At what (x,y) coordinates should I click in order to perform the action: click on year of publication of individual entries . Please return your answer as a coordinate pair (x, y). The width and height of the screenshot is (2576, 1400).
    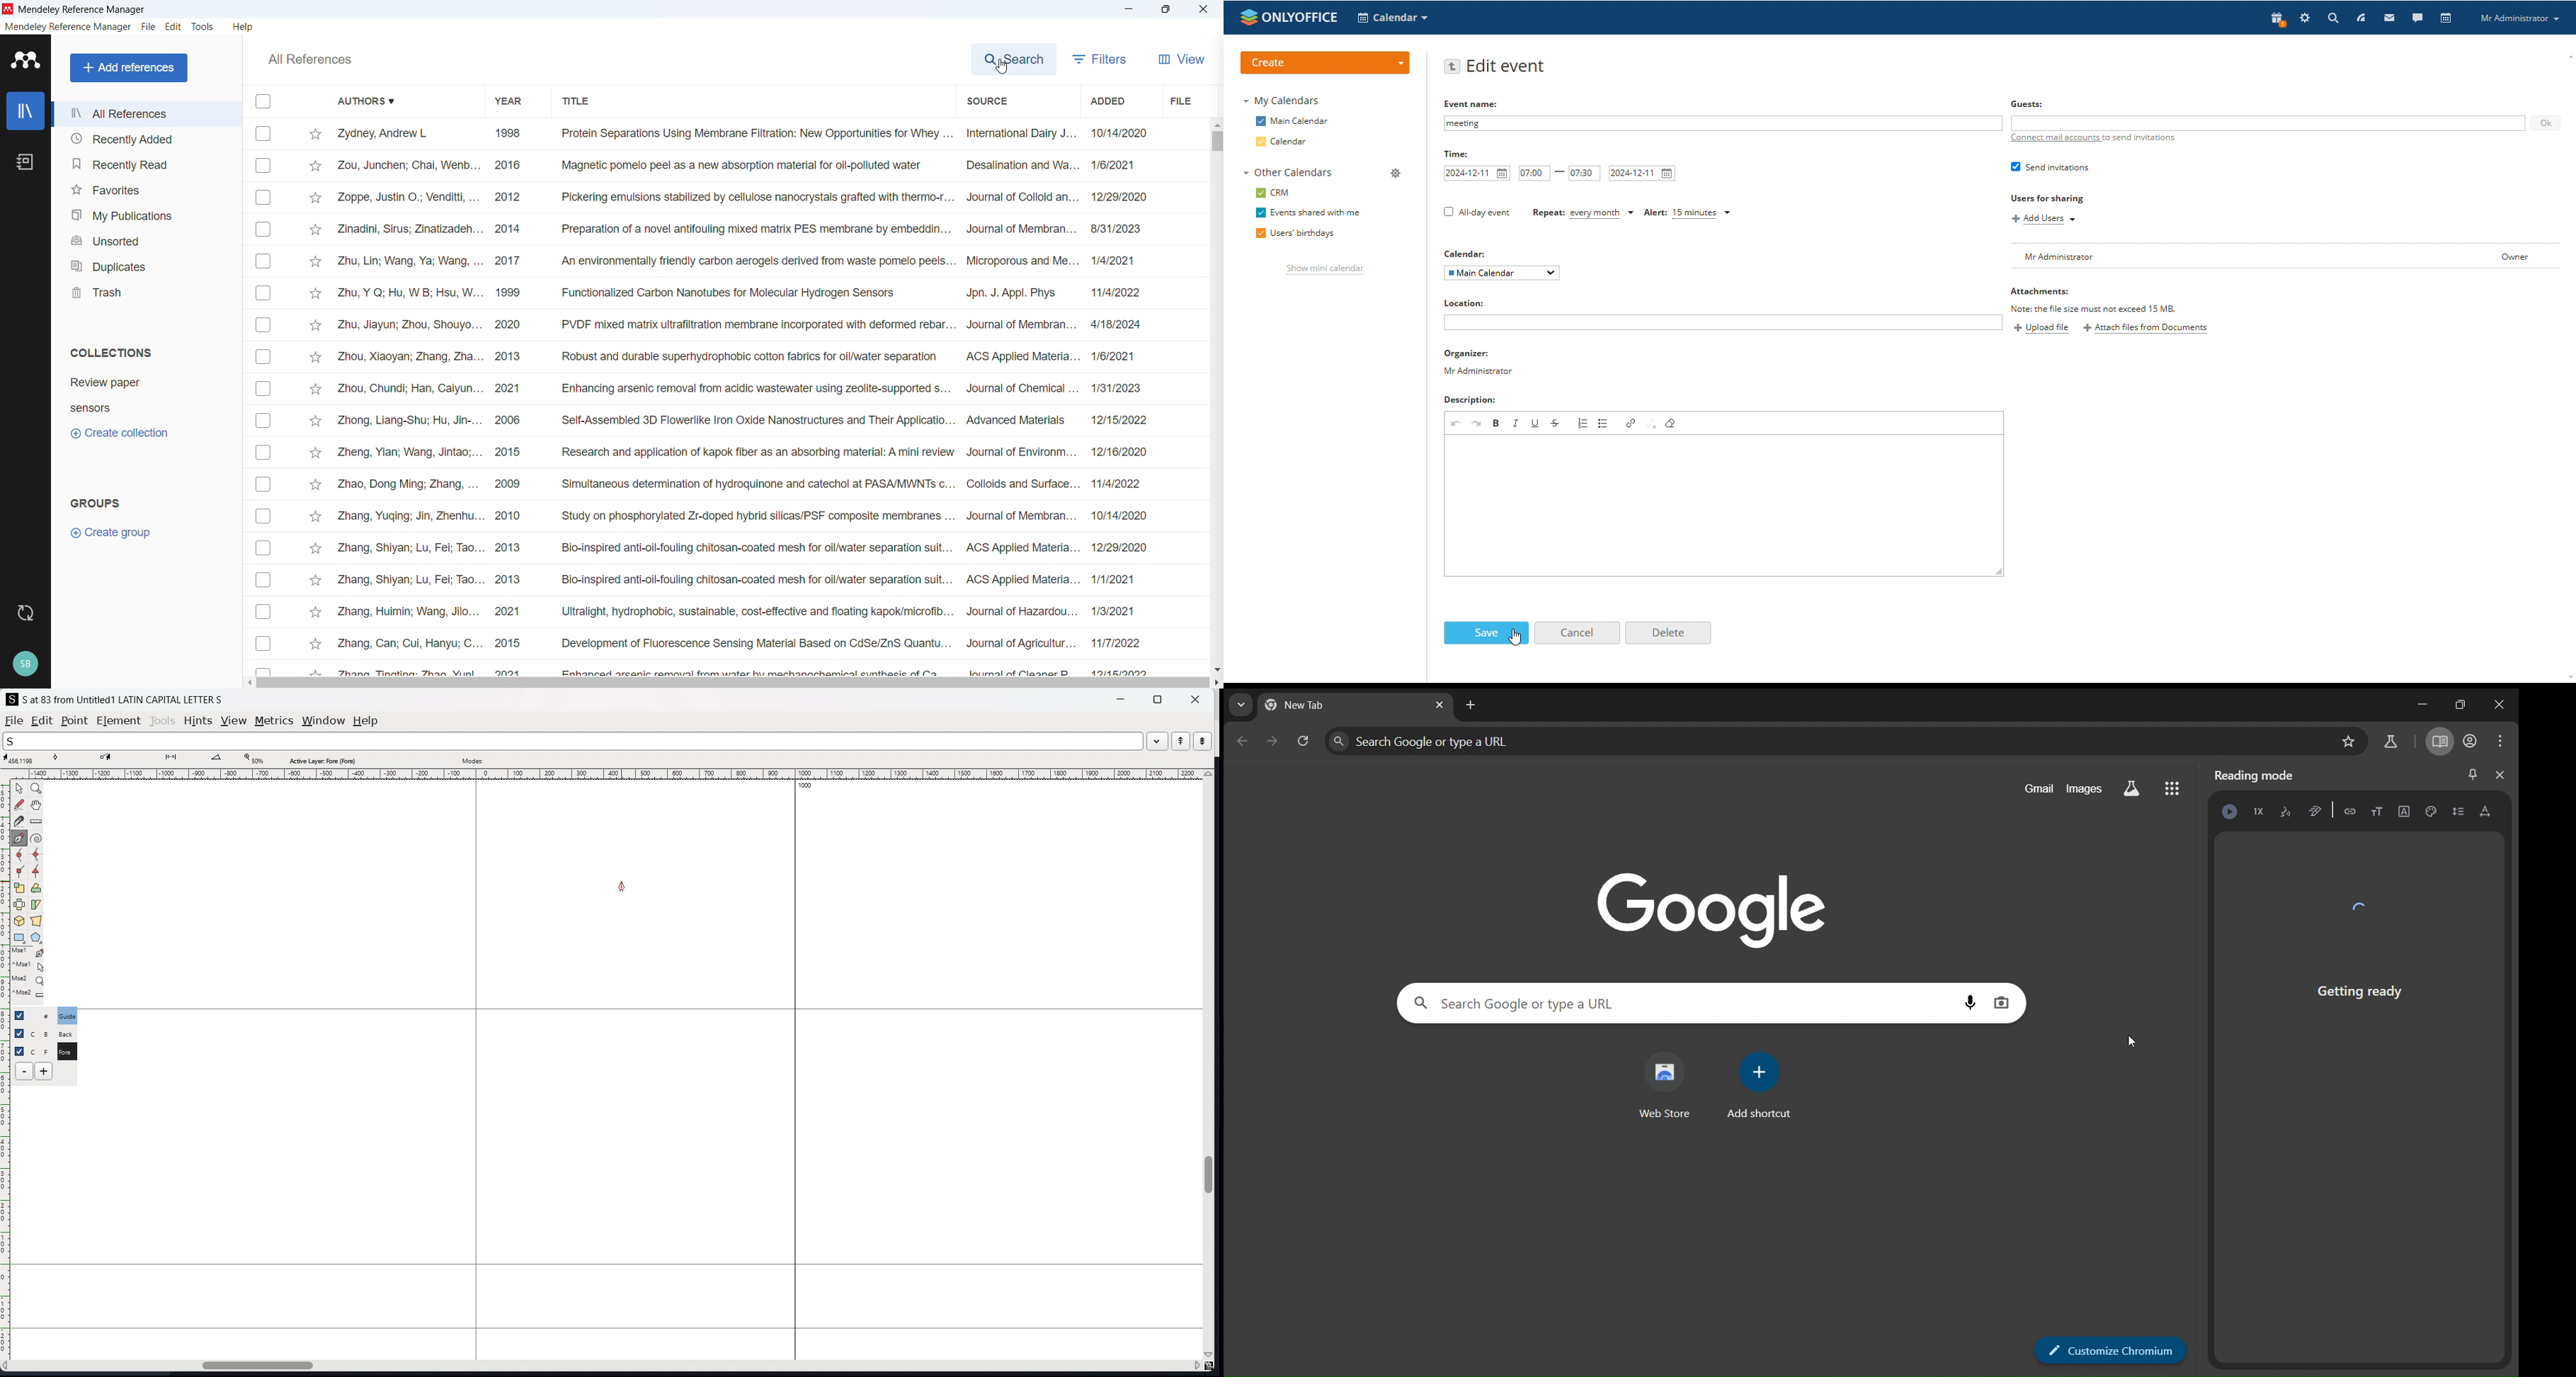
    Looking at the image, I should click on (508, 400).